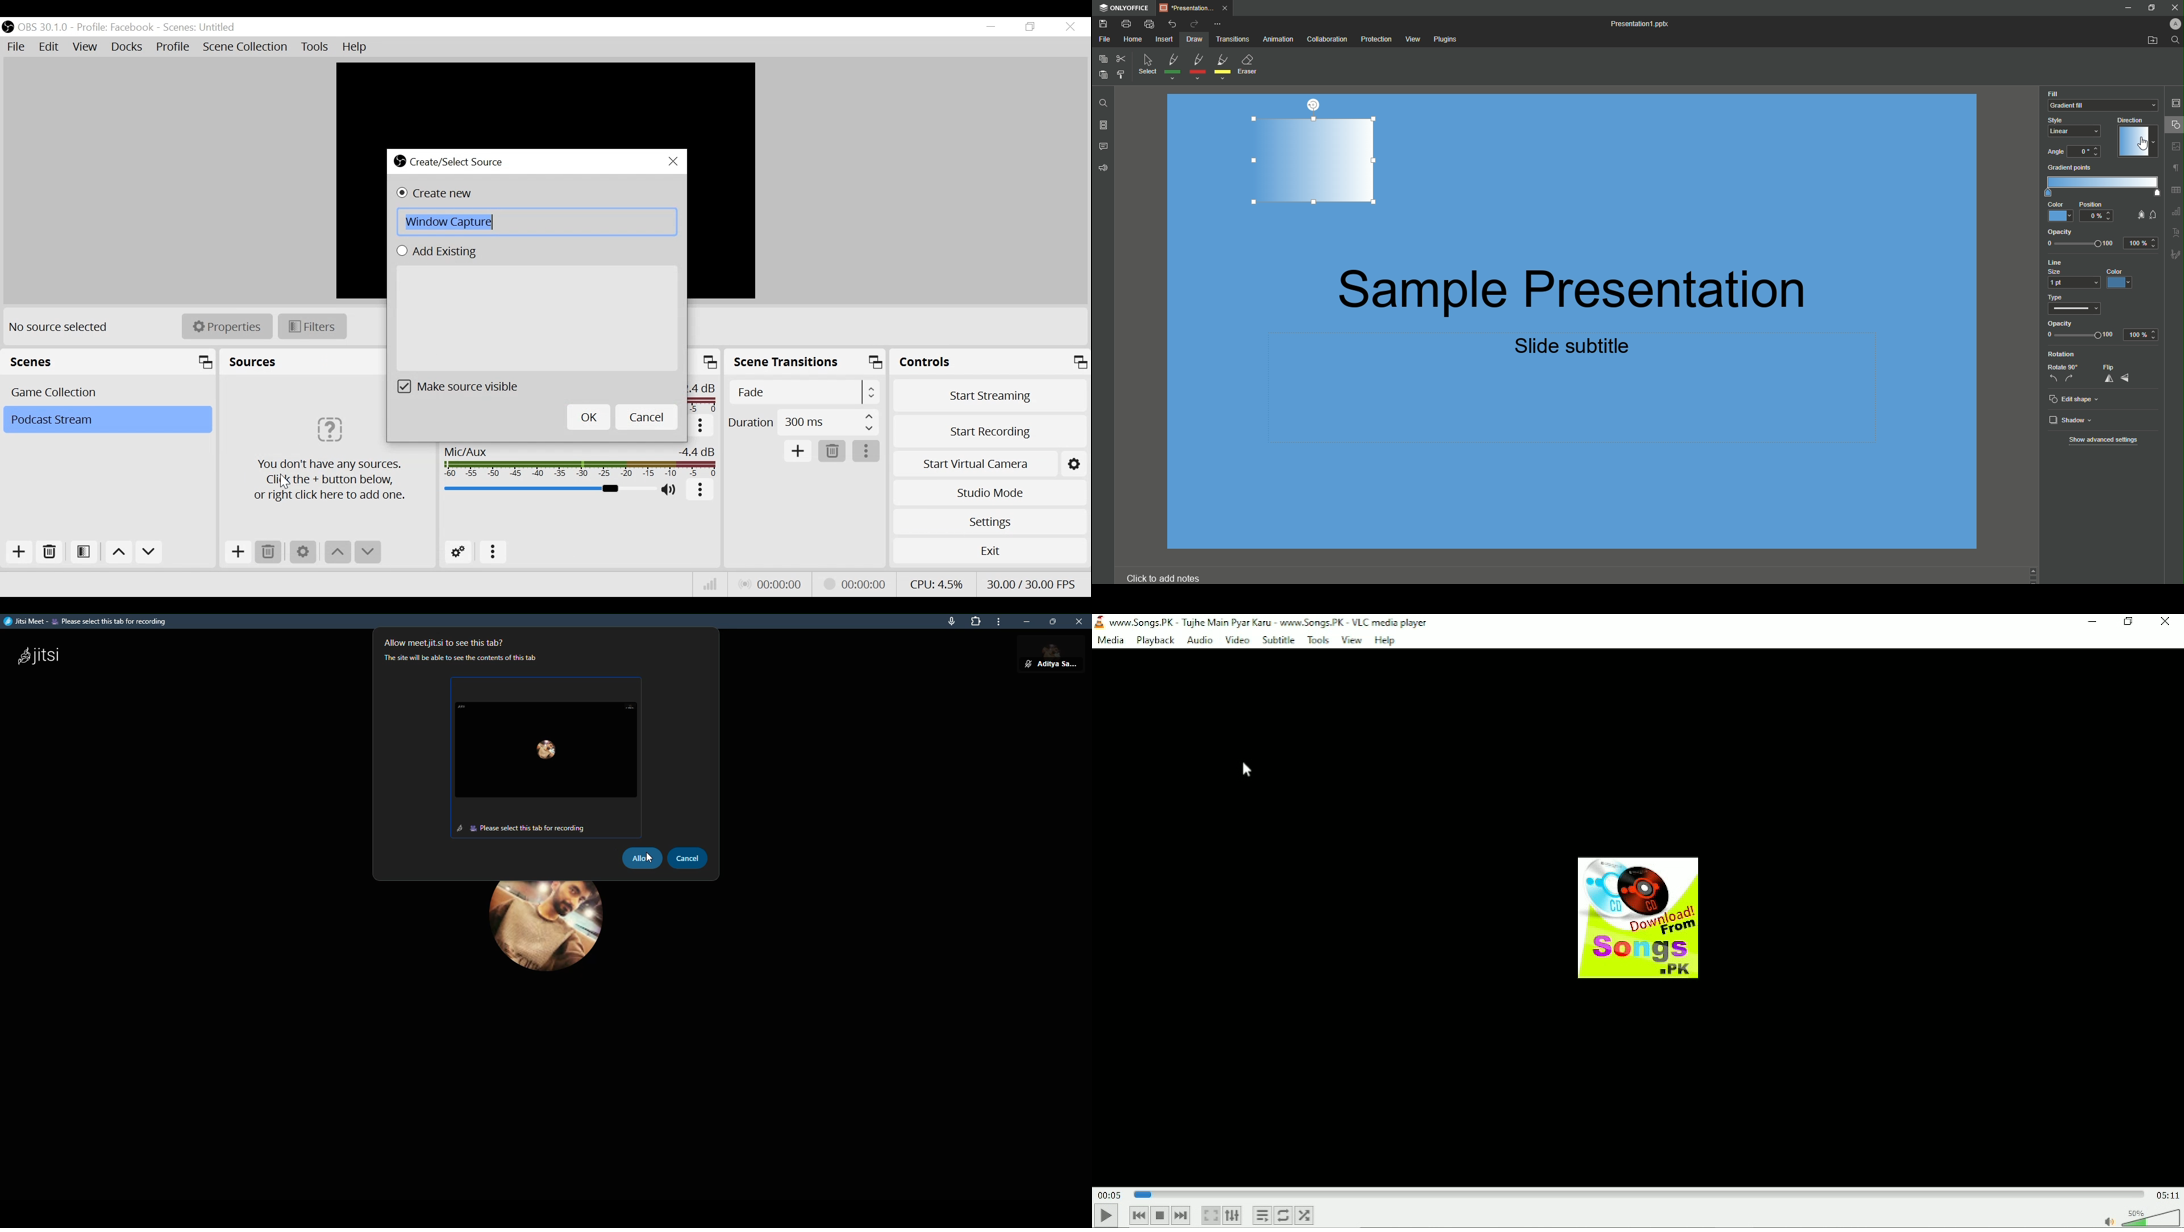 This screenshot has height=1232, width=2184. What do you see at coordinates (1236, 640) in the screenshot?
I see `Video` at bounding box center [1236, 640].